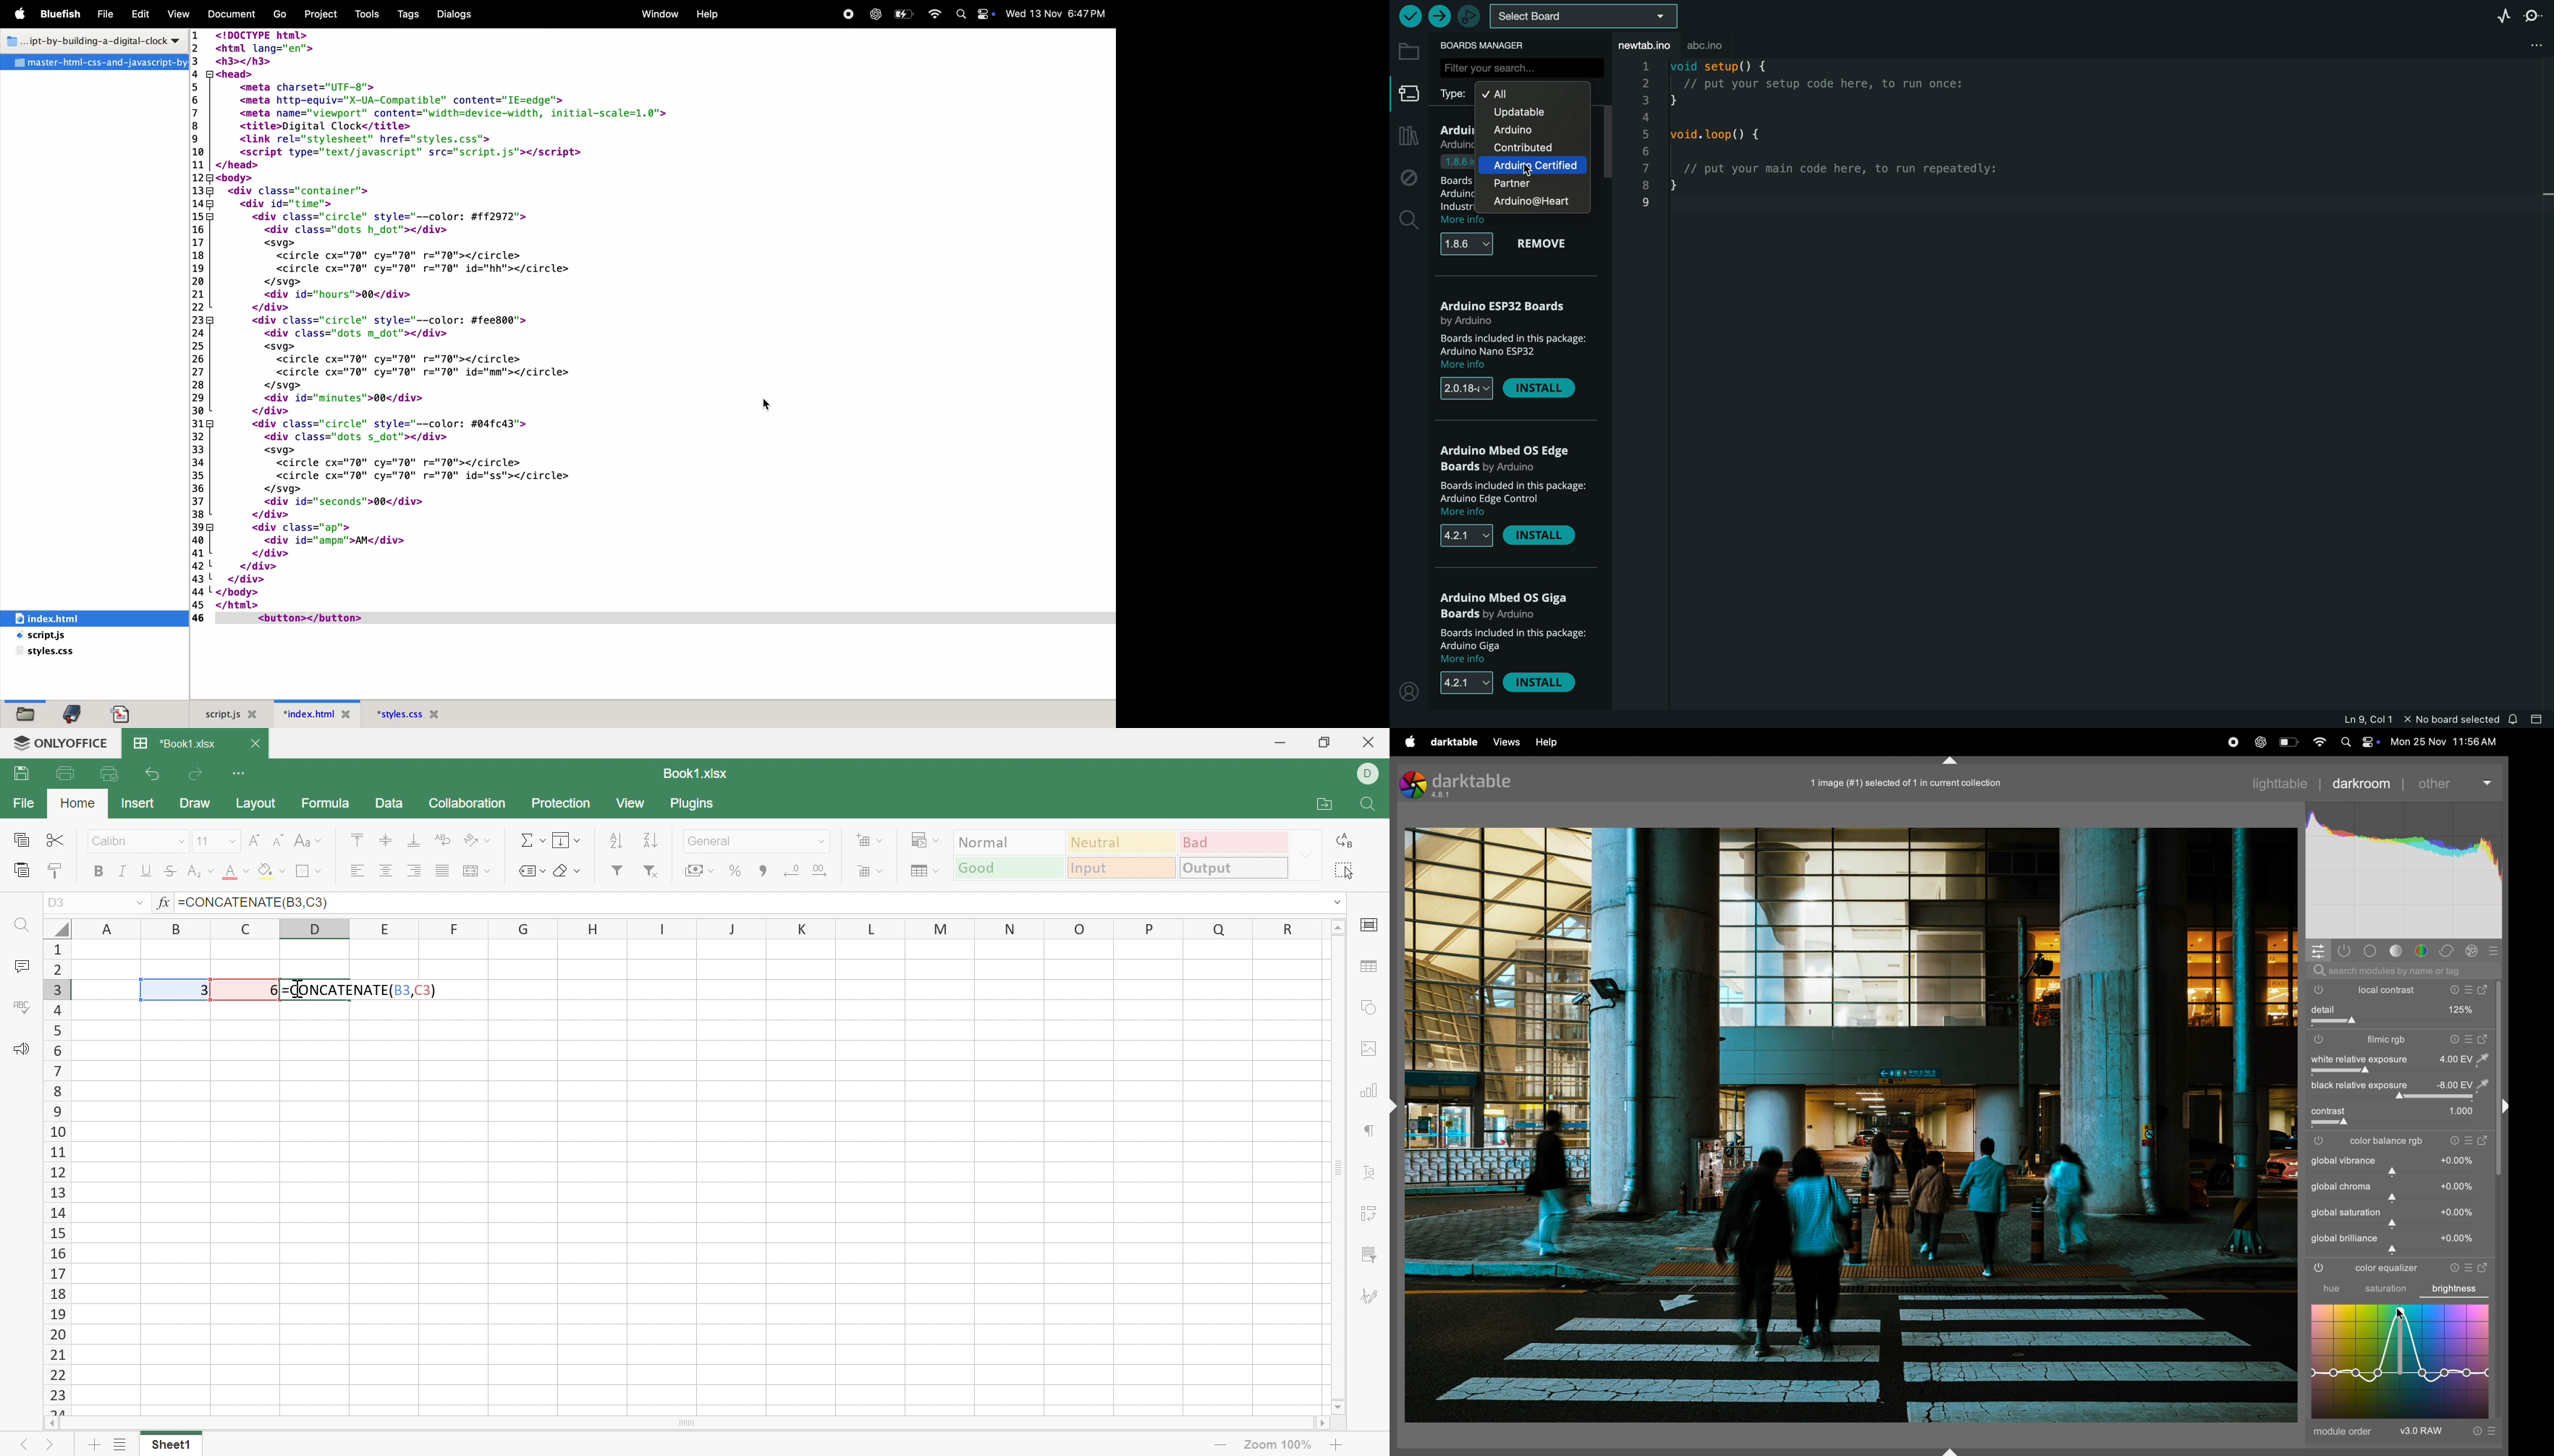 This screenshot has width=2576, height=1456. Describe the element at coordinates (367, 14) in the screenshot. I see `Tools` at that location.